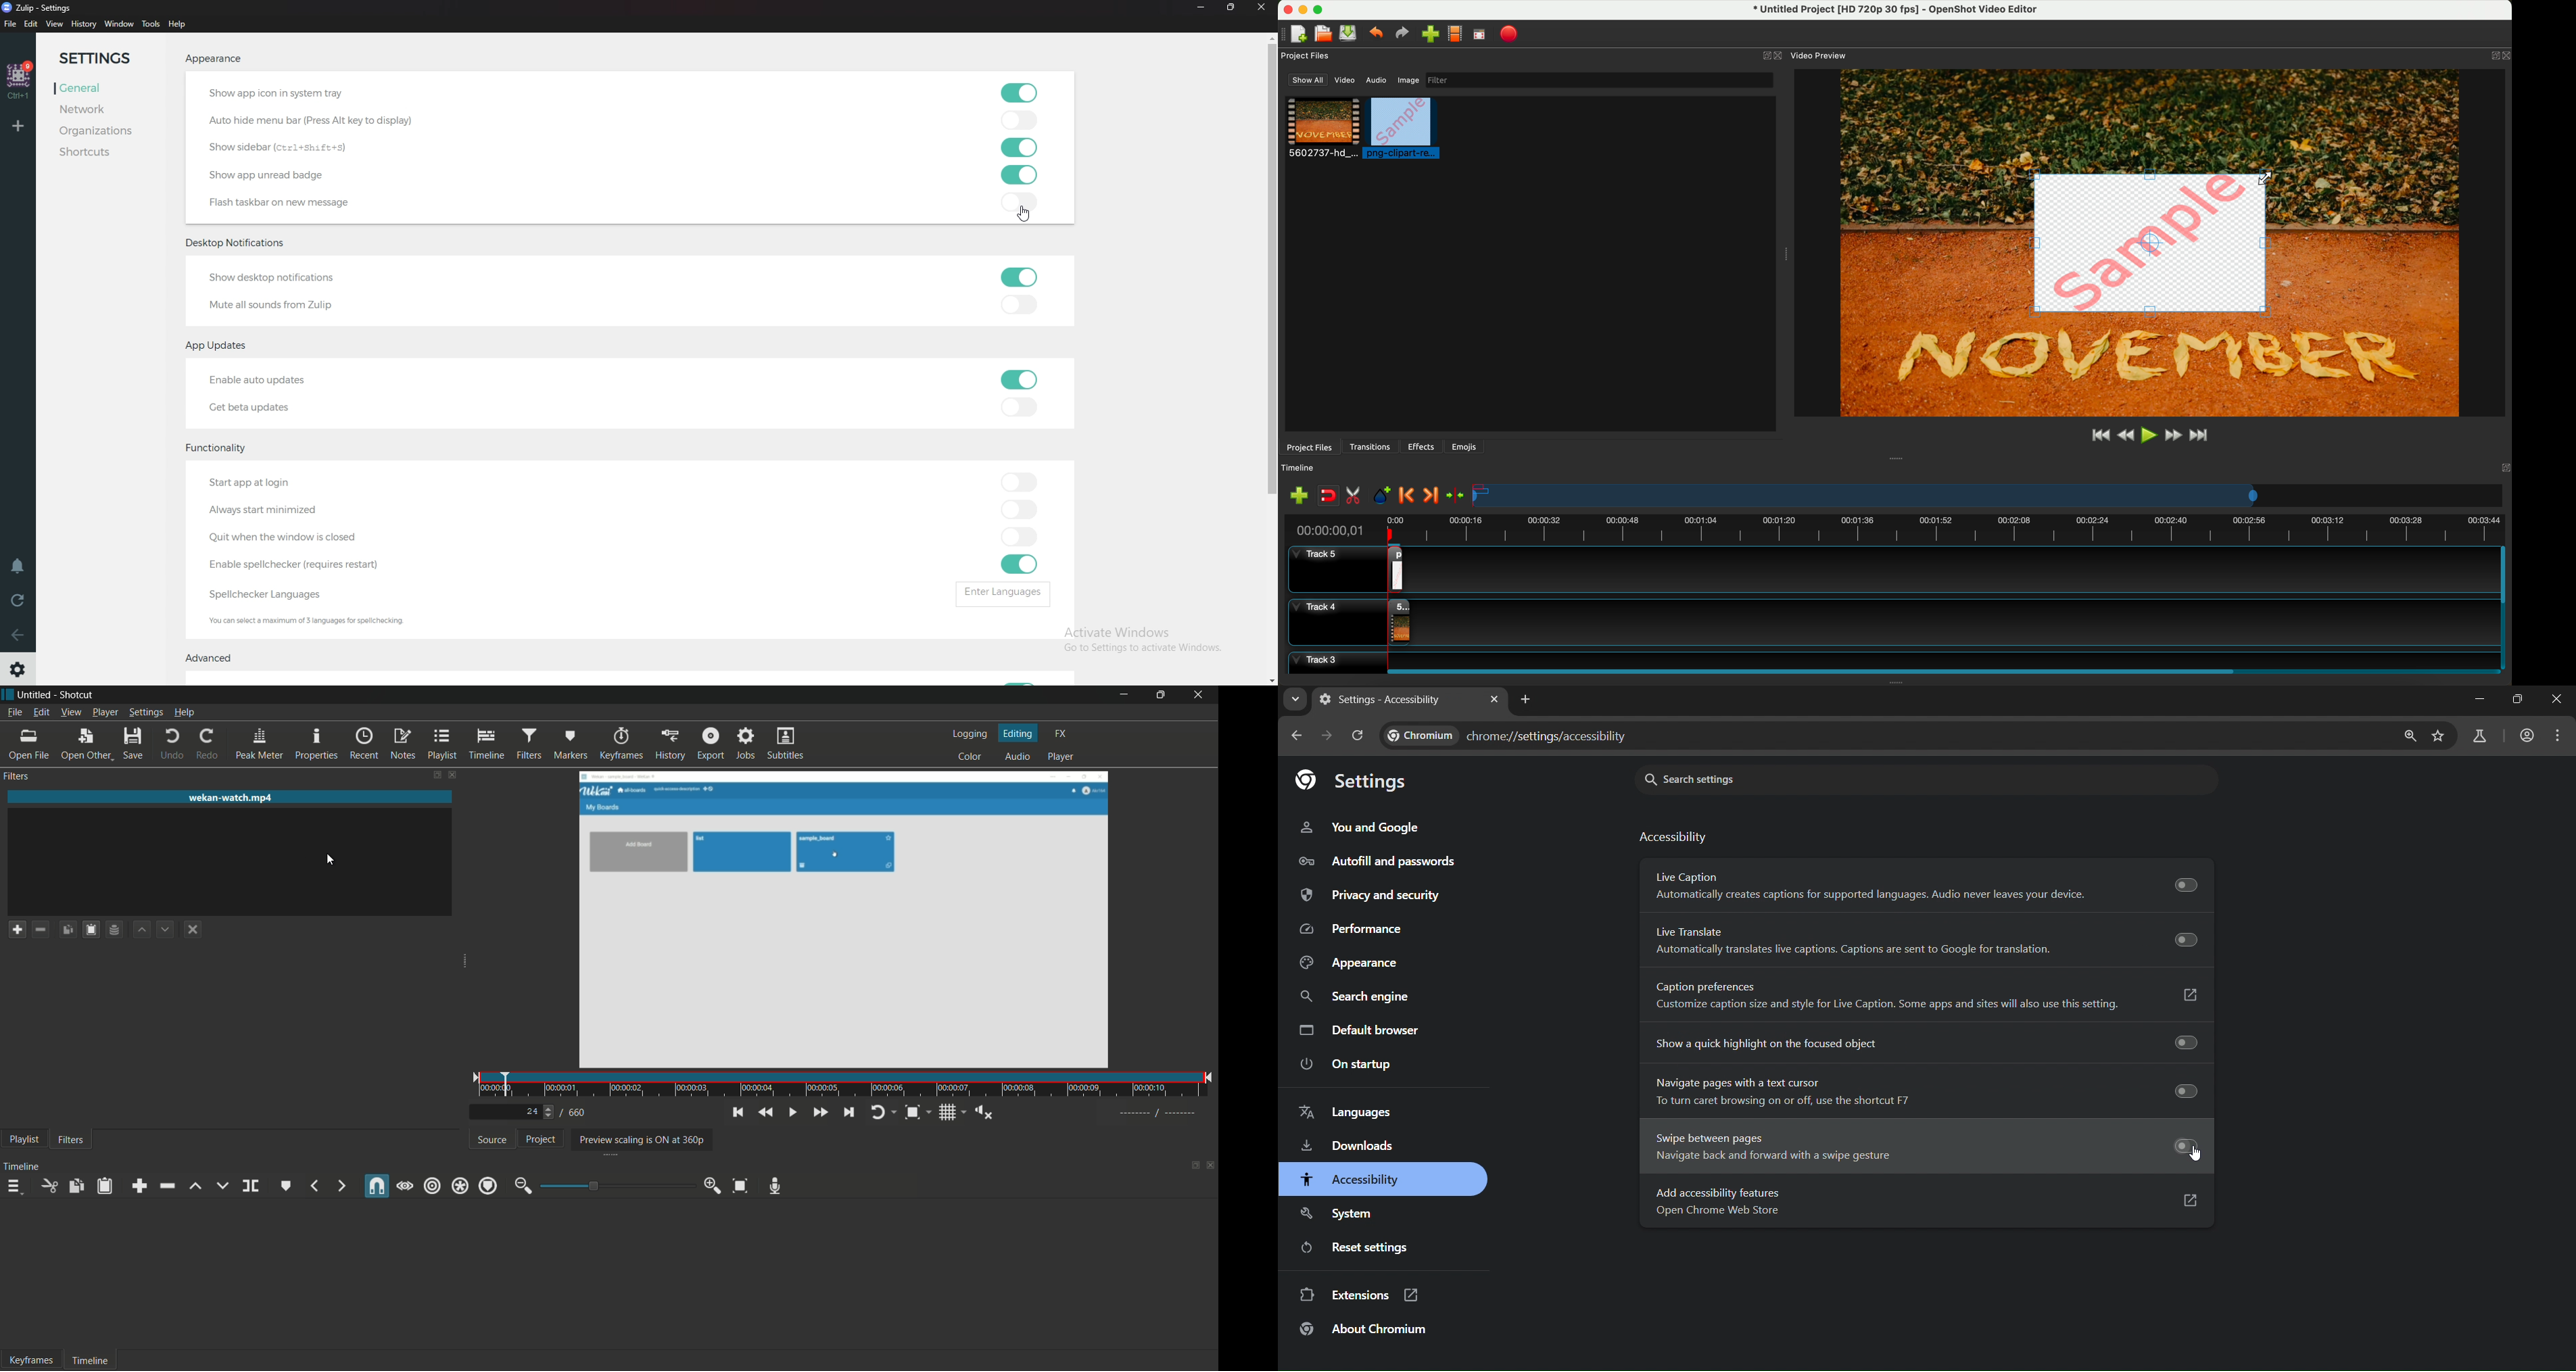  What do you see at coordinates (262, 405) in the screenshot?
I see `Get beta updates` at bounding box center [262, 405].